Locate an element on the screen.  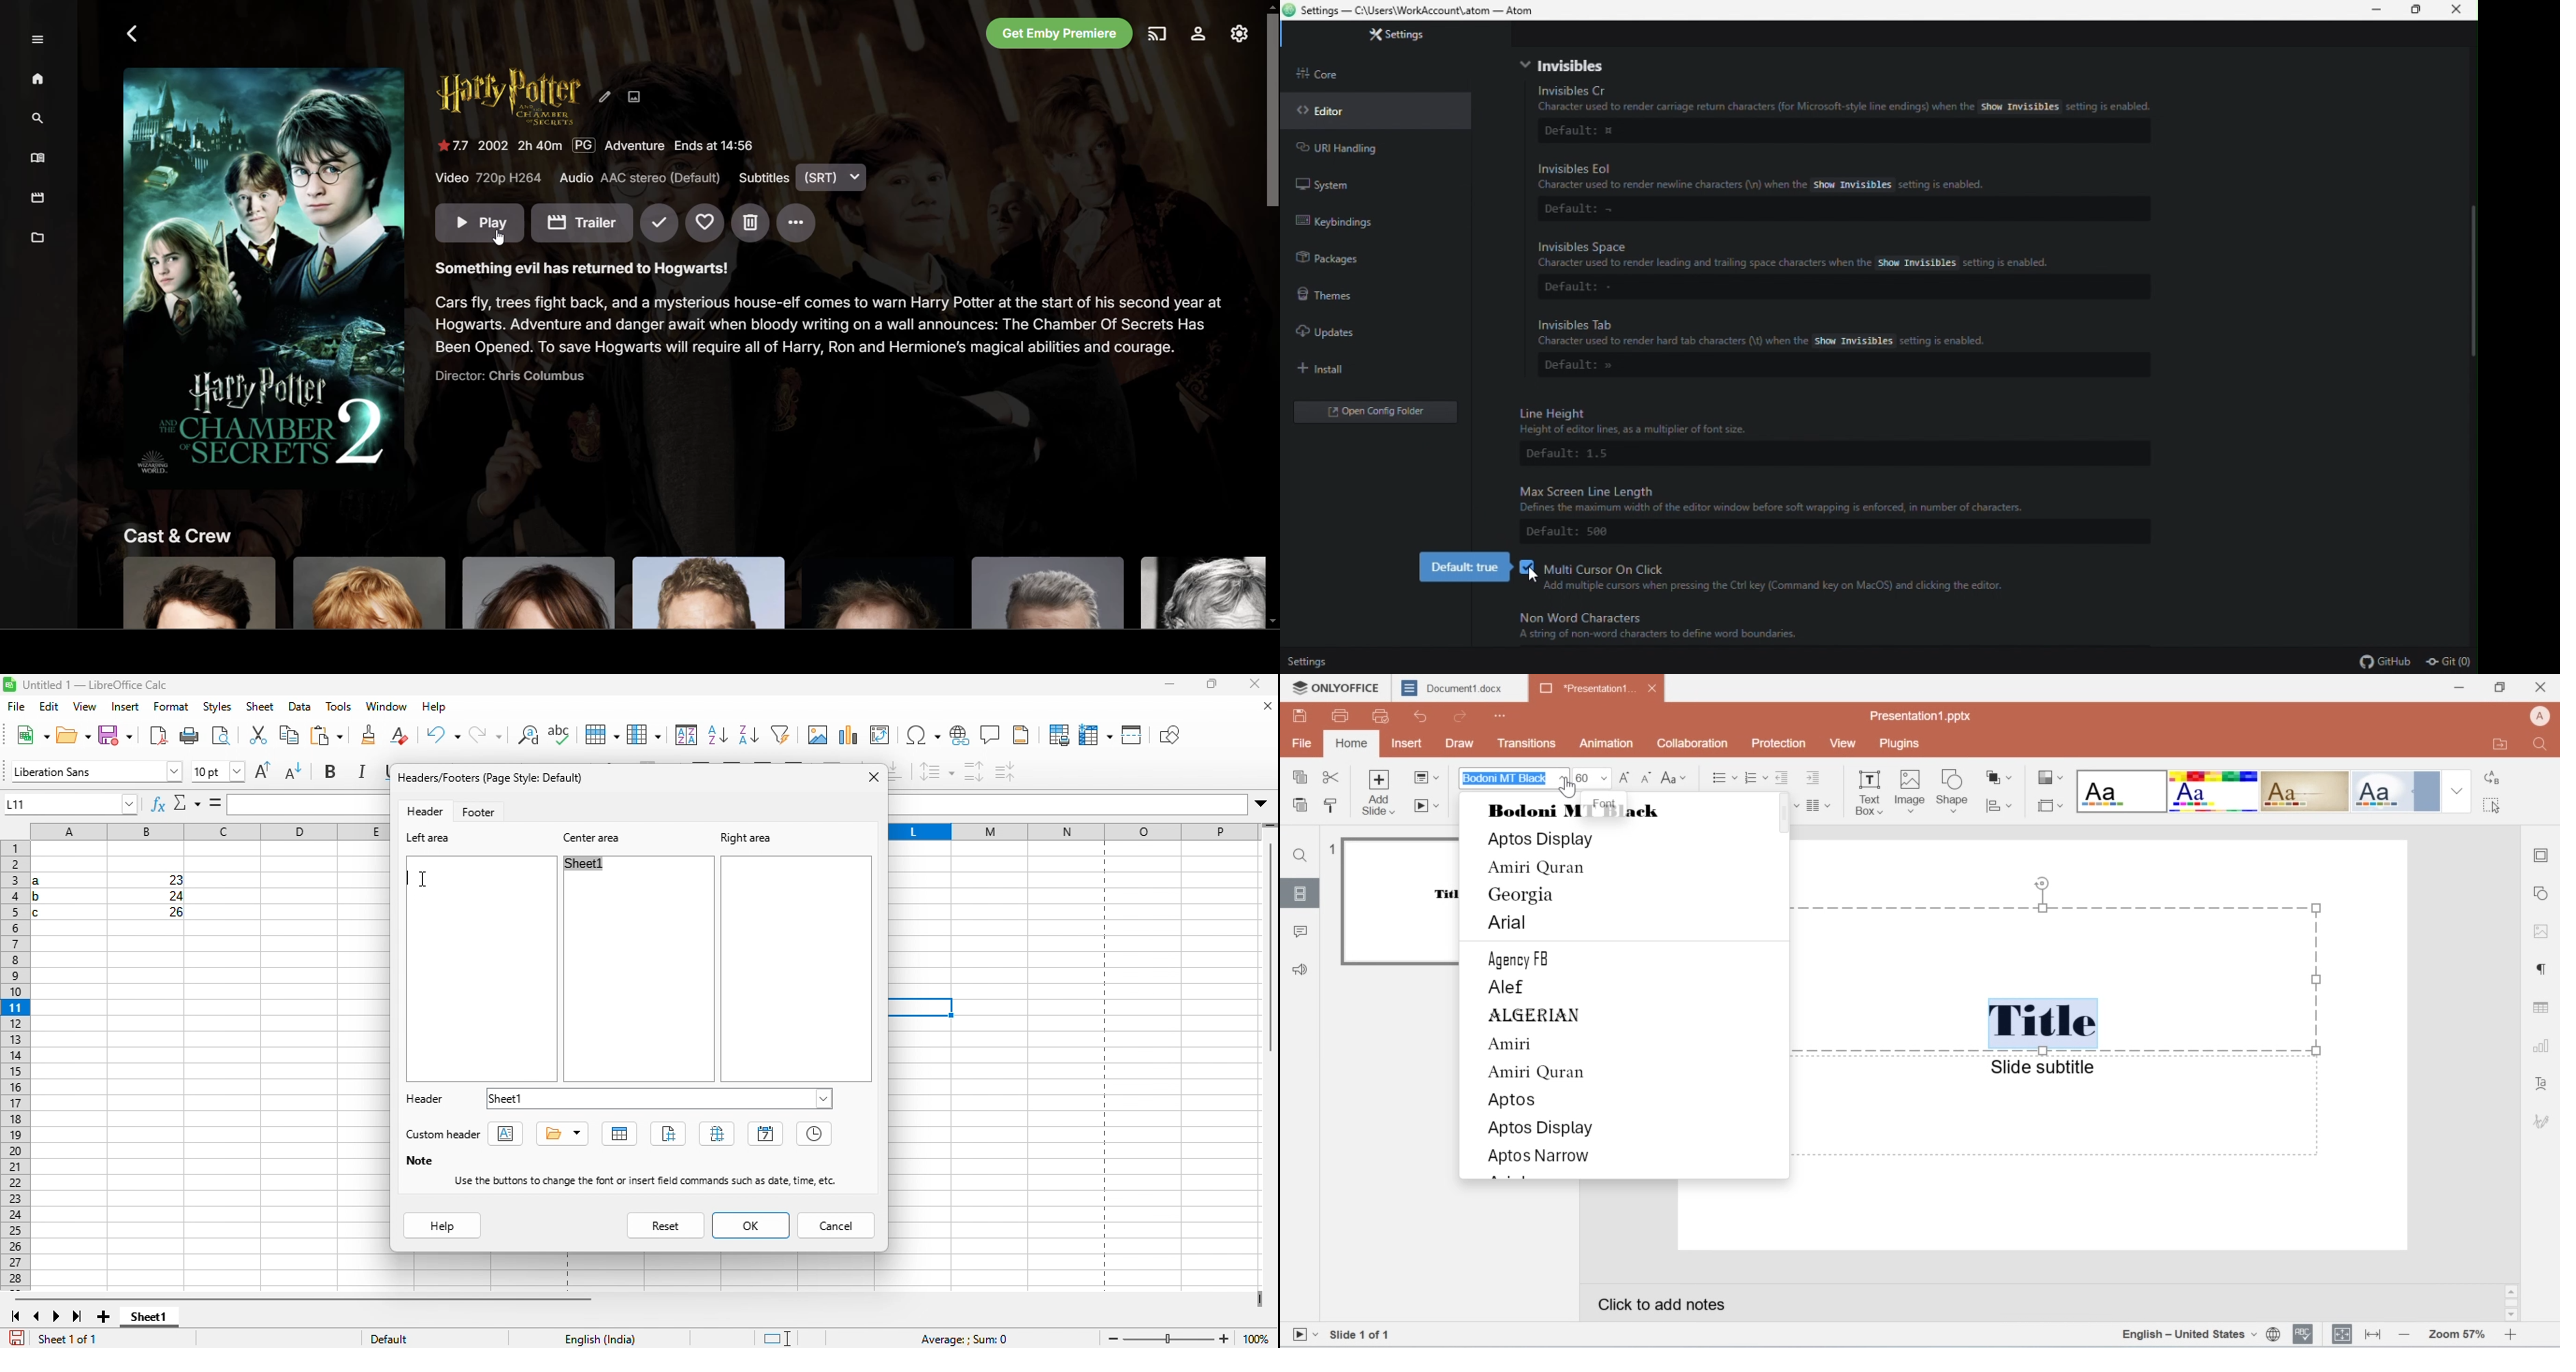
next sheet is located at coordinates (57, 1313).